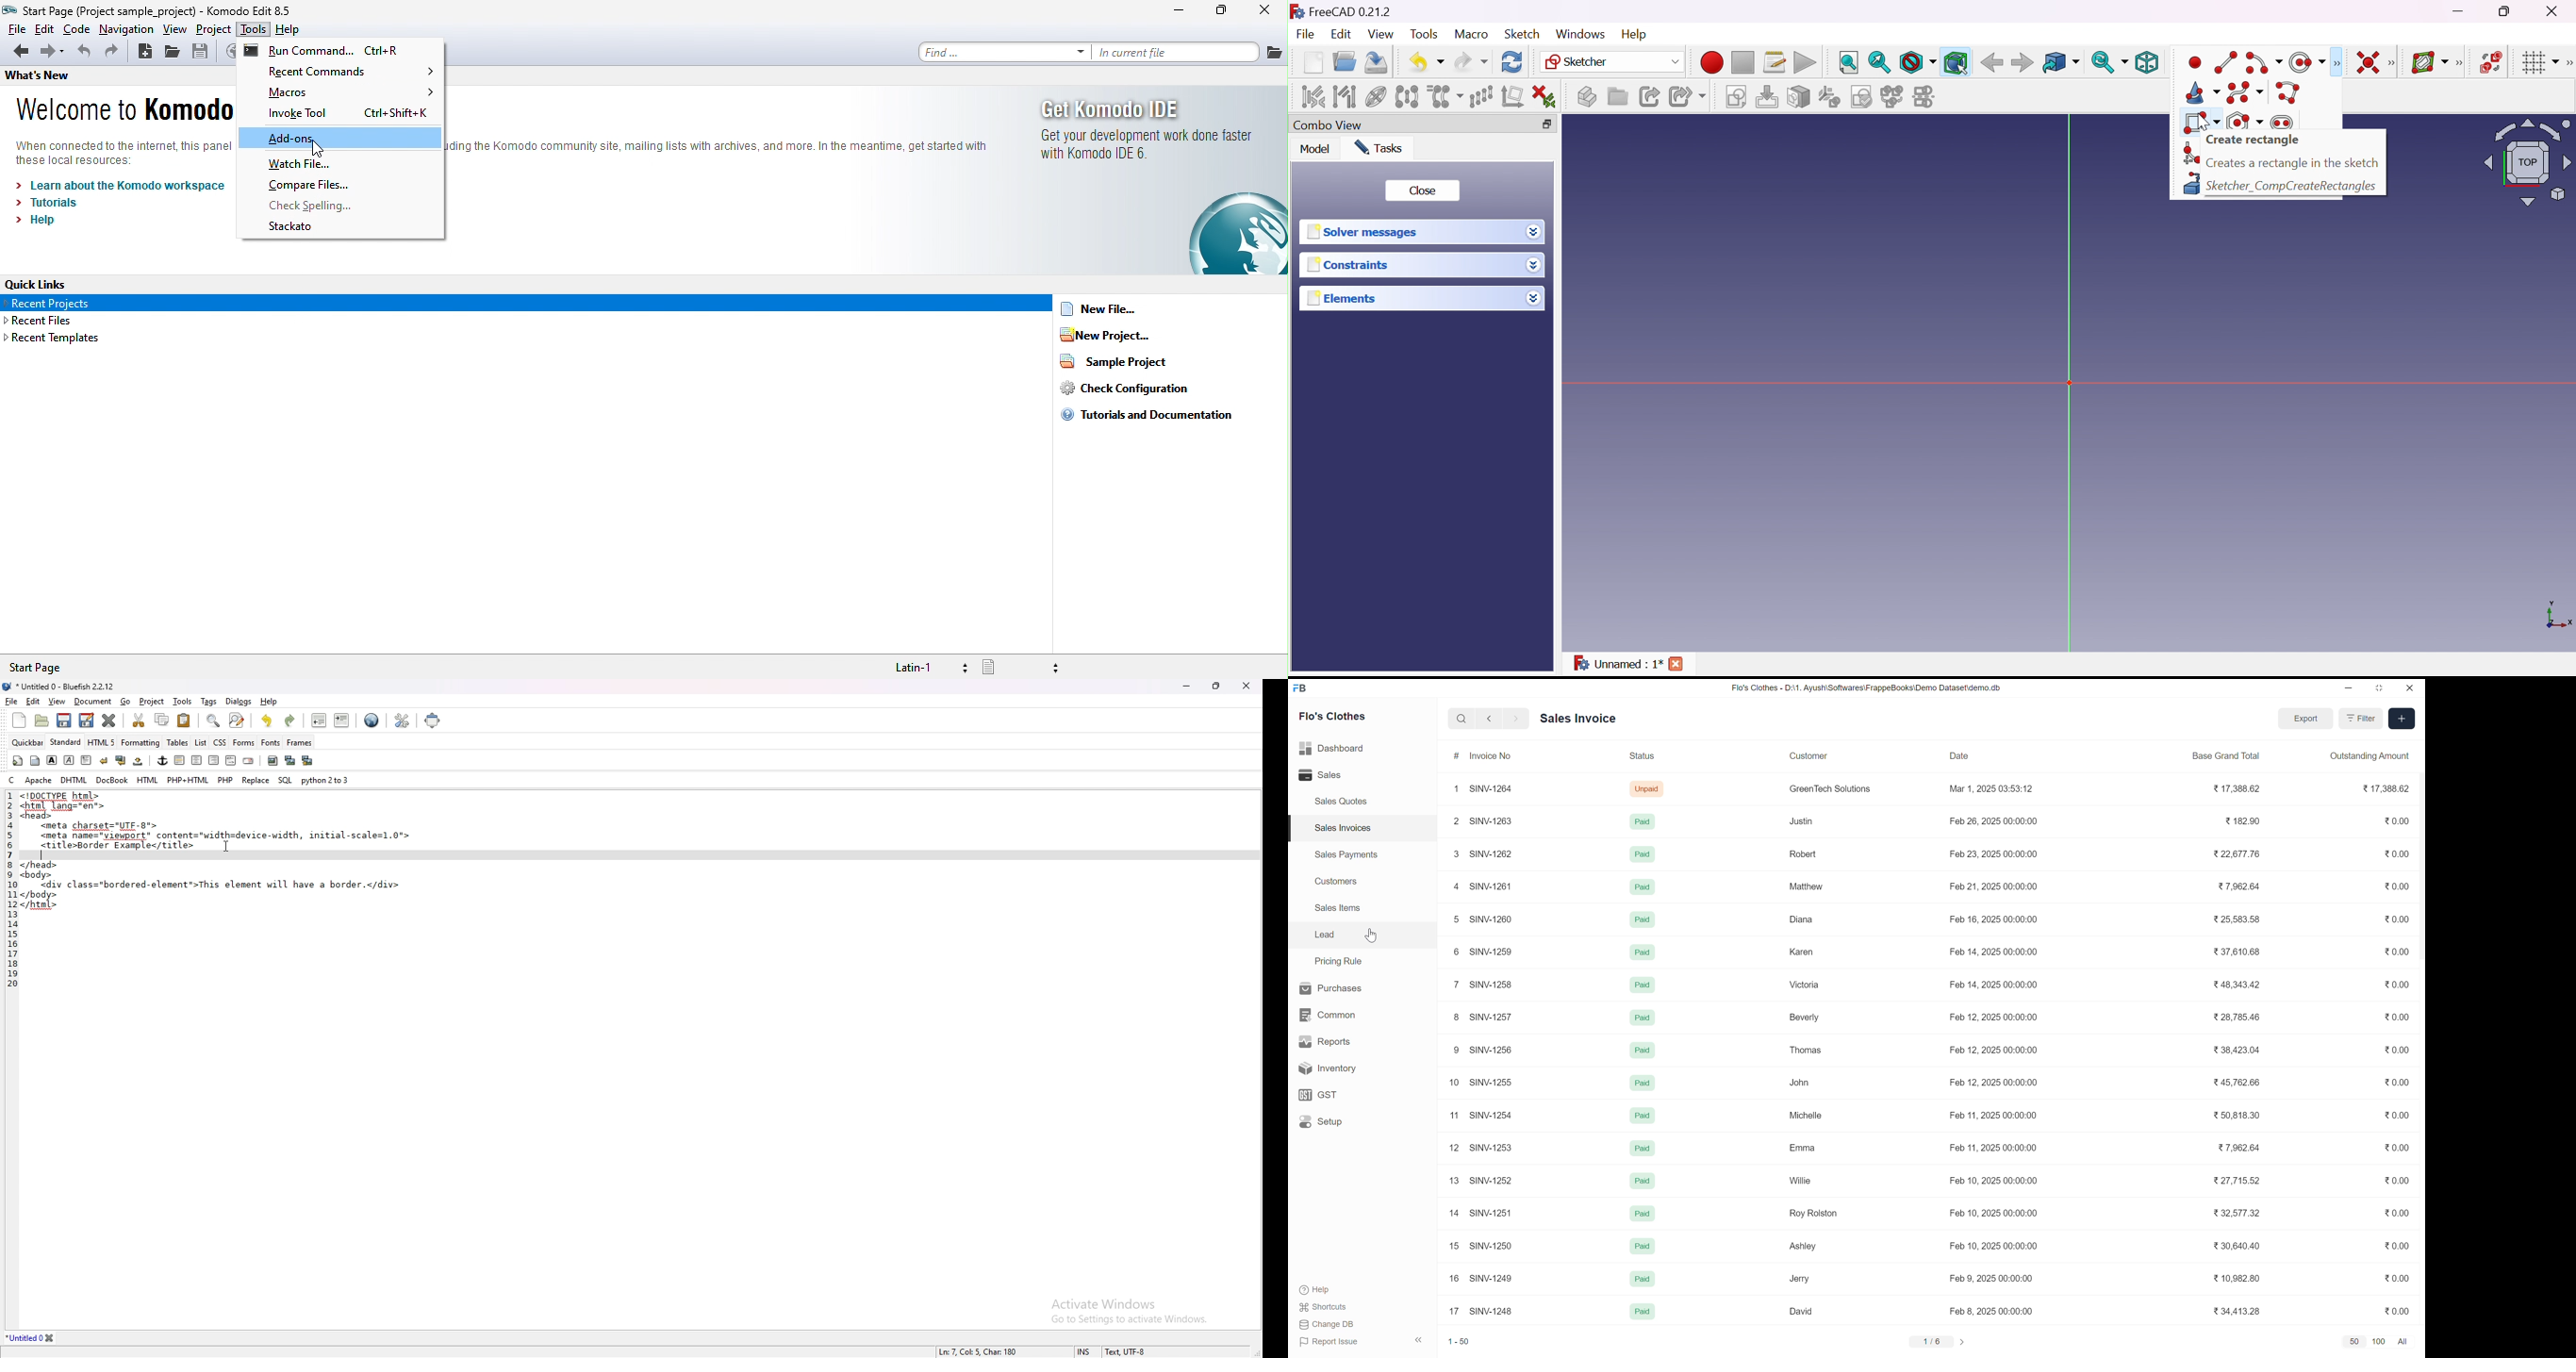  I want to click on Matthew, so click(1803, 887).